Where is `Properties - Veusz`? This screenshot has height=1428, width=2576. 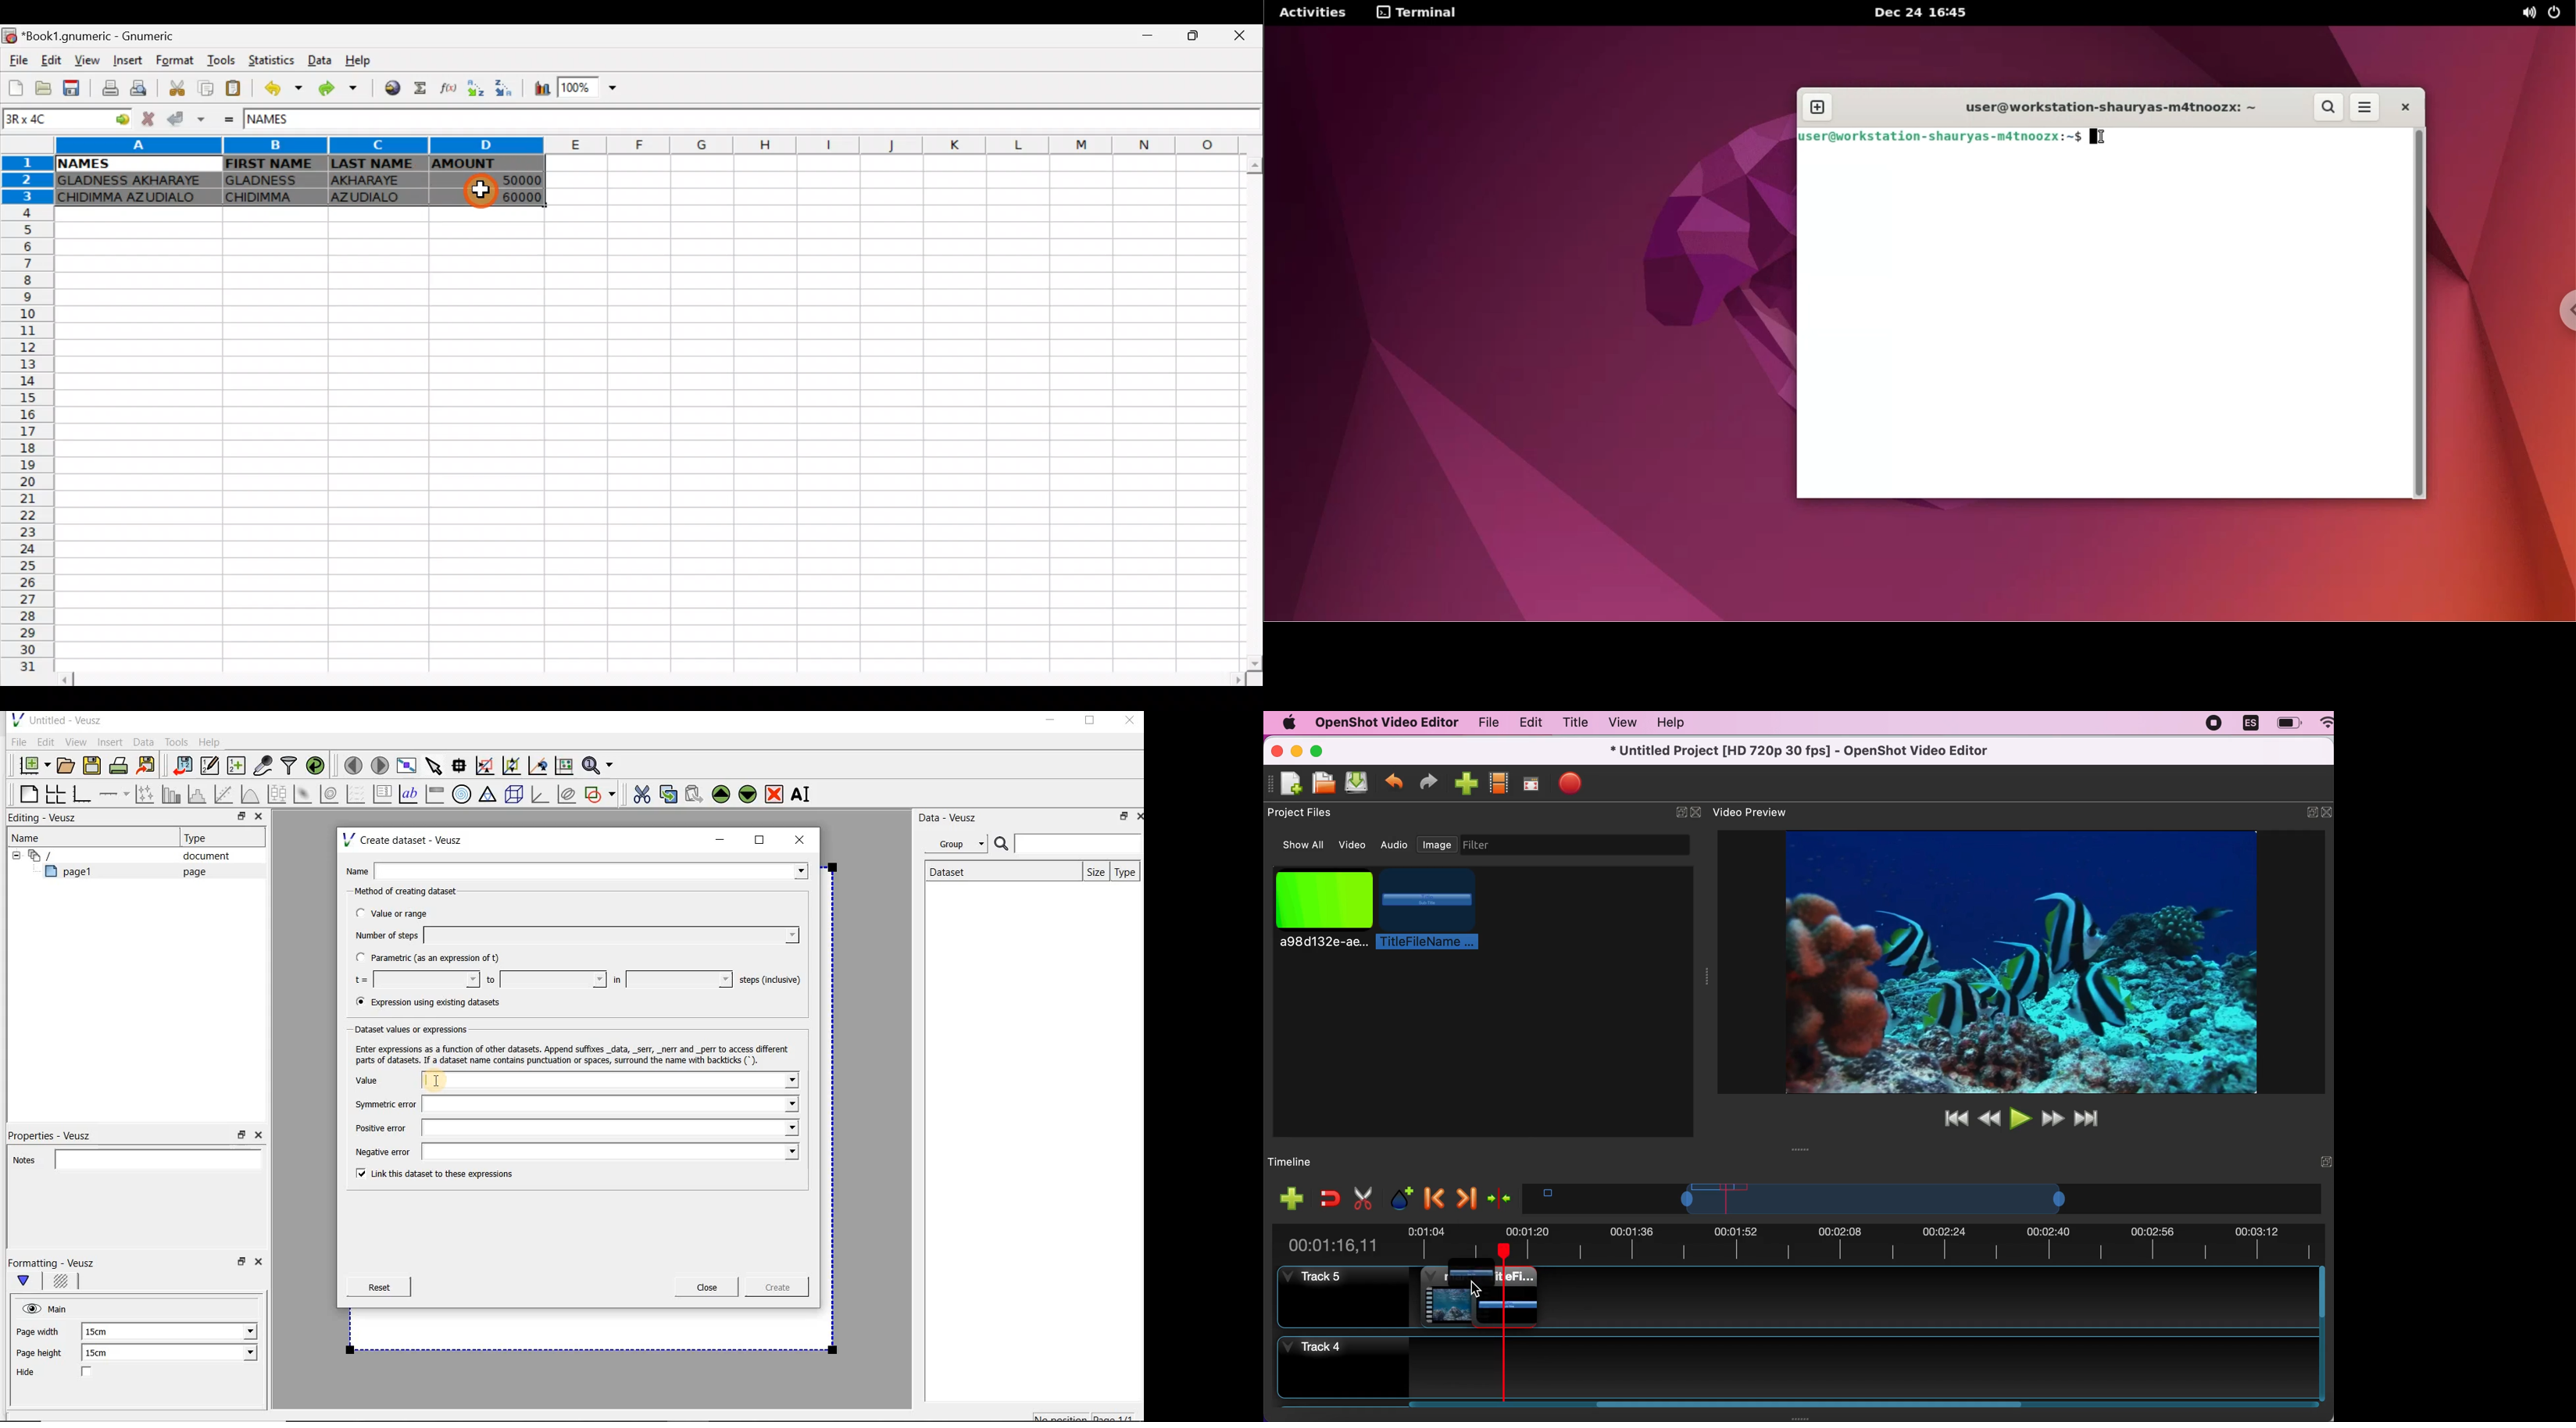
Properties - Veusz is located at coordinates (57, 1133).